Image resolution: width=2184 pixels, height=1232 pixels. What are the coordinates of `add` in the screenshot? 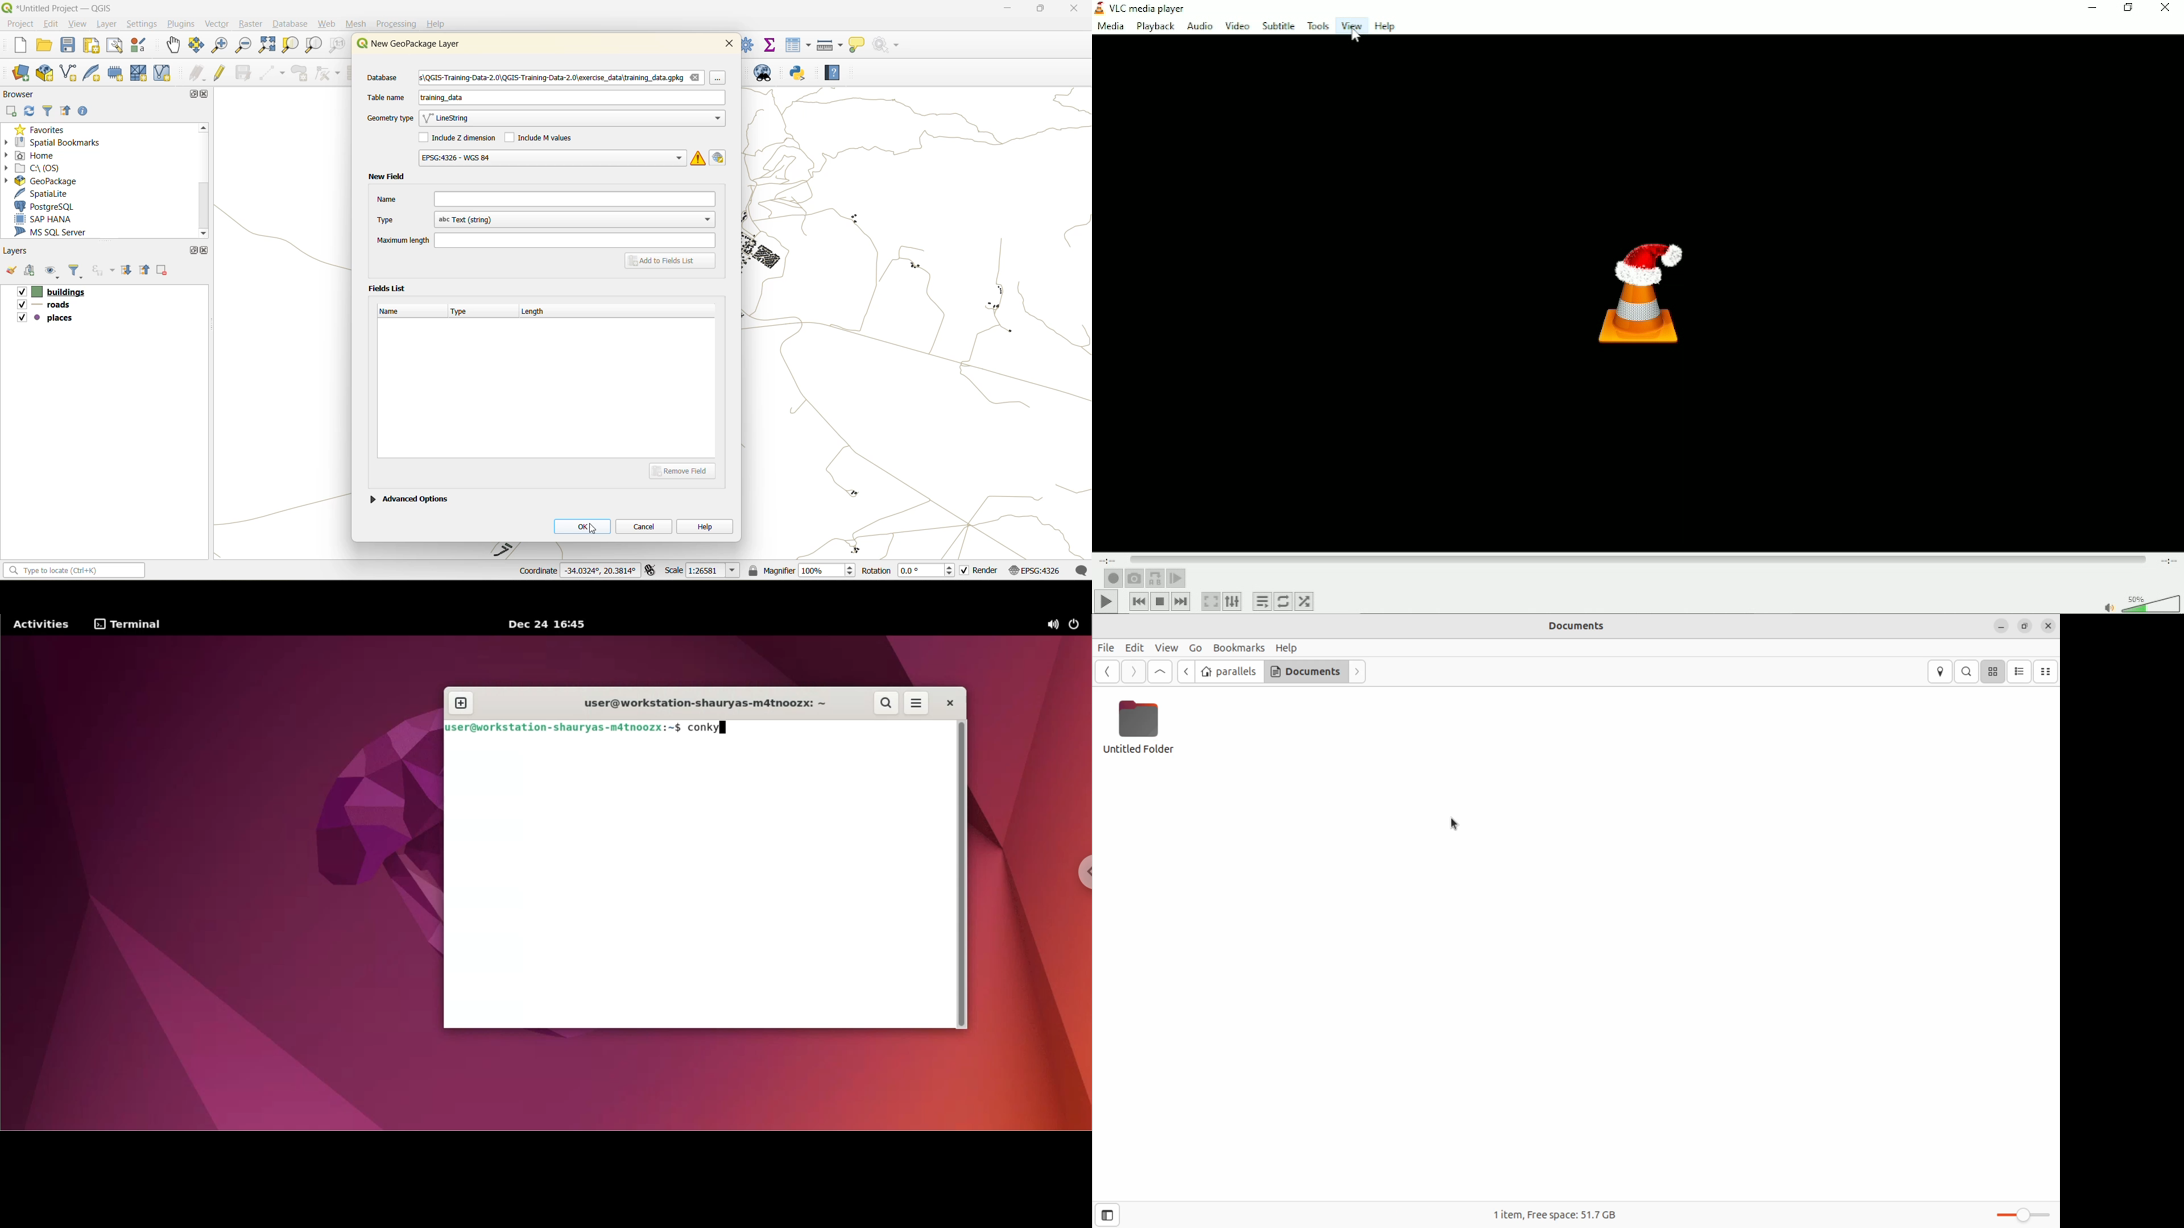 It's located at (31, 272).